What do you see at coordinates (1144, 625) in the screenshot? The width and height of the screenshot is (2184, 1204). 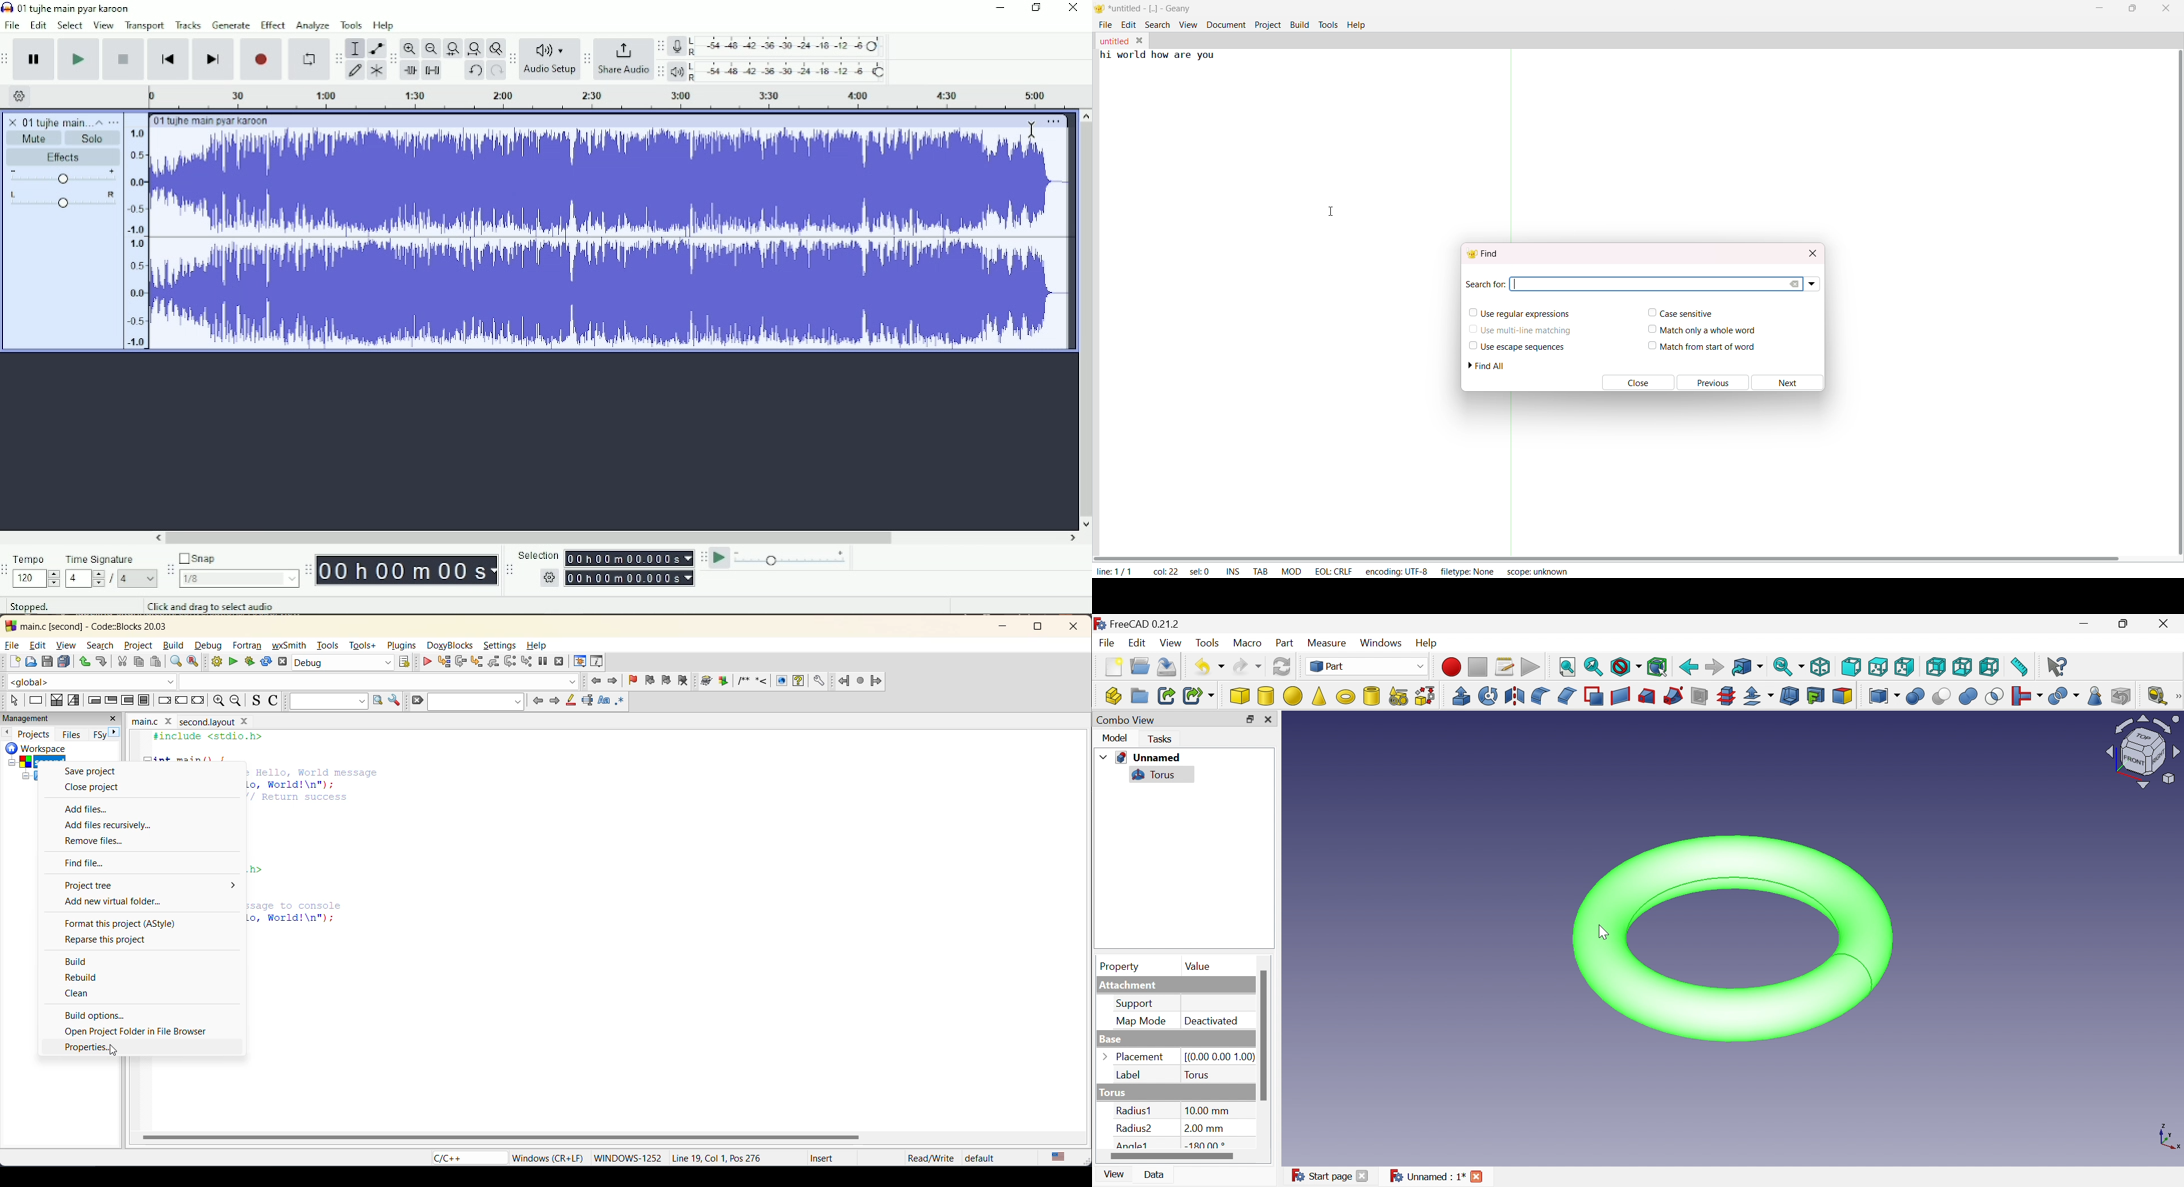 I see `FreeCAD 0.21.2` at bounding box center [1144, 625].